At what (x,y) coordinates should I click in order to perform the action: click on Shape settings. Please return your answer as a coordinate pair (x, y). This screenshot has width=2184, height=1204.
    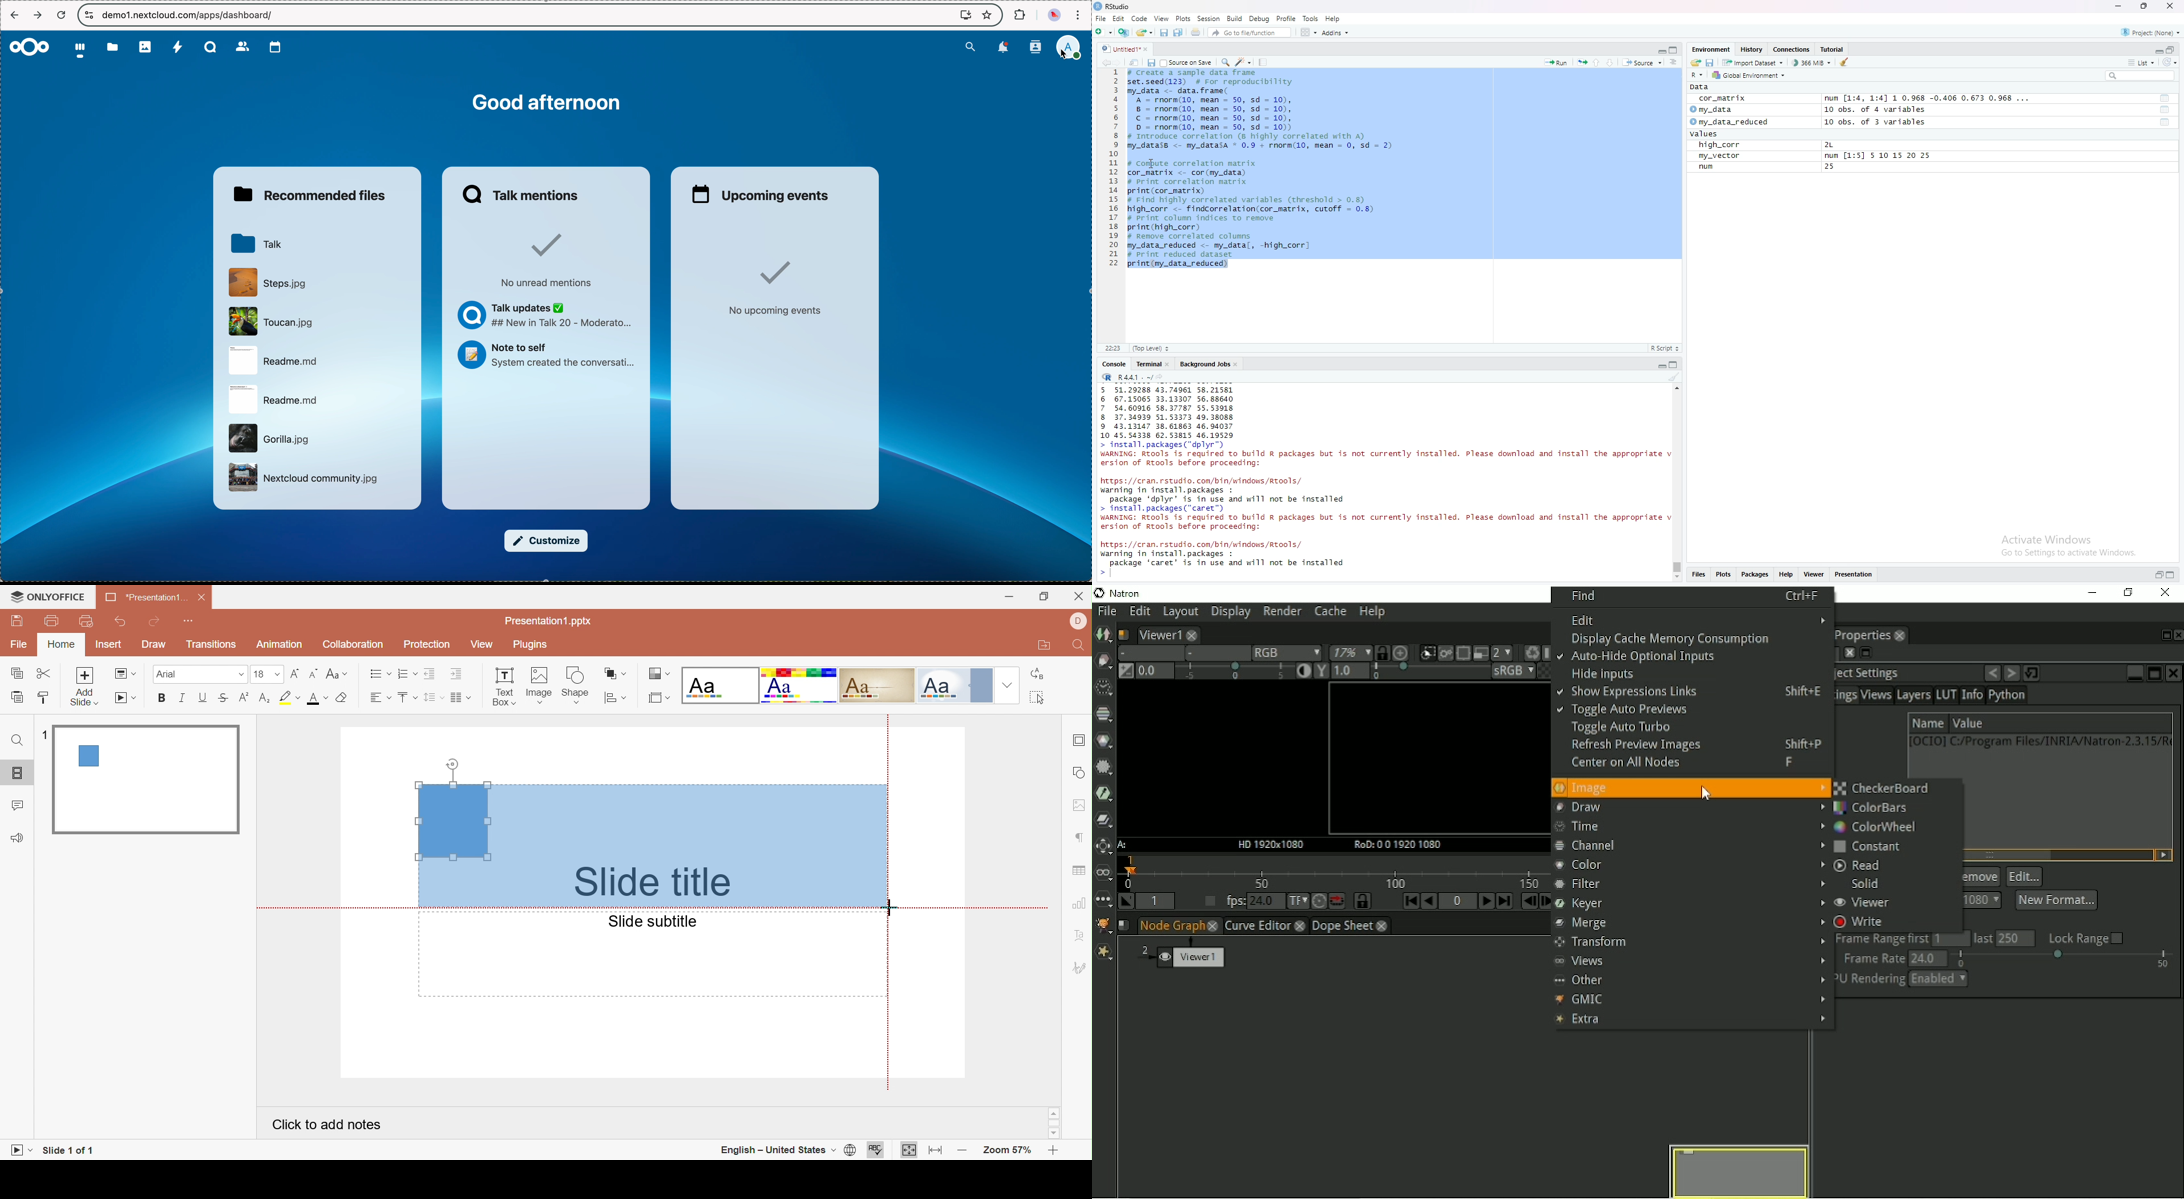
    Looking at the image, I should click on (1079, 773).